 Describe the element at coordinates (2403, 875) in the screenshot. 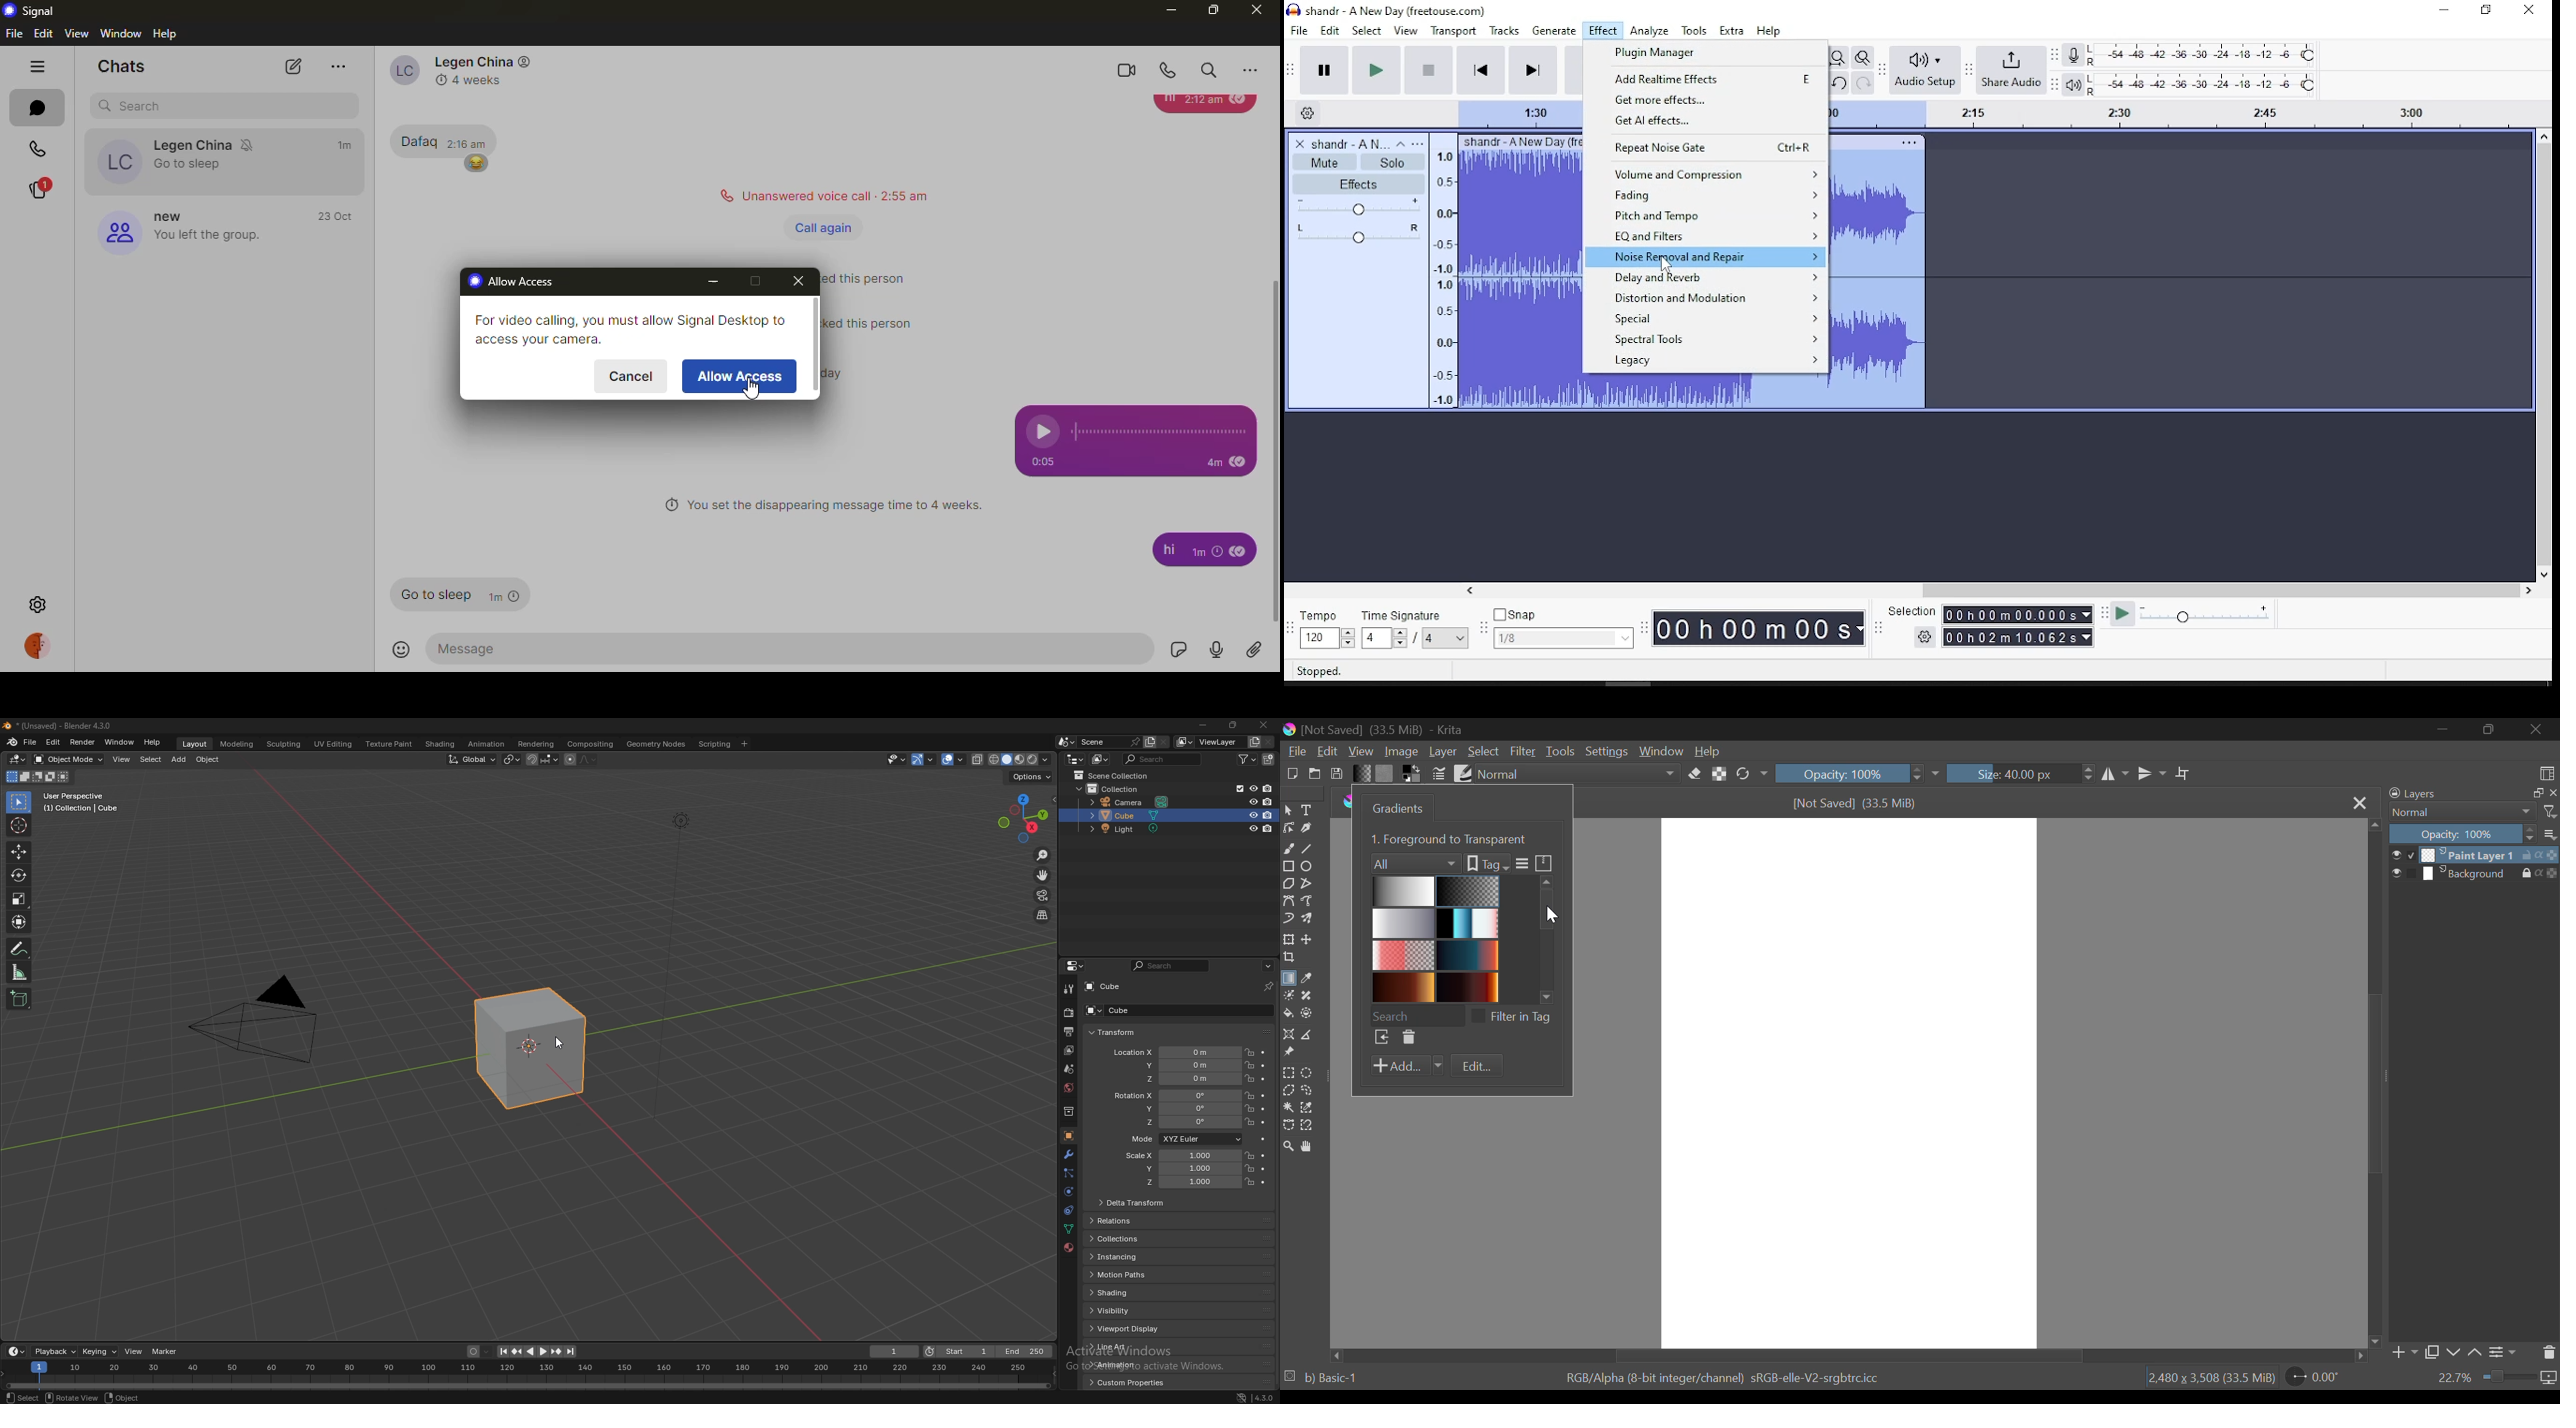

I see `preview` at that location.